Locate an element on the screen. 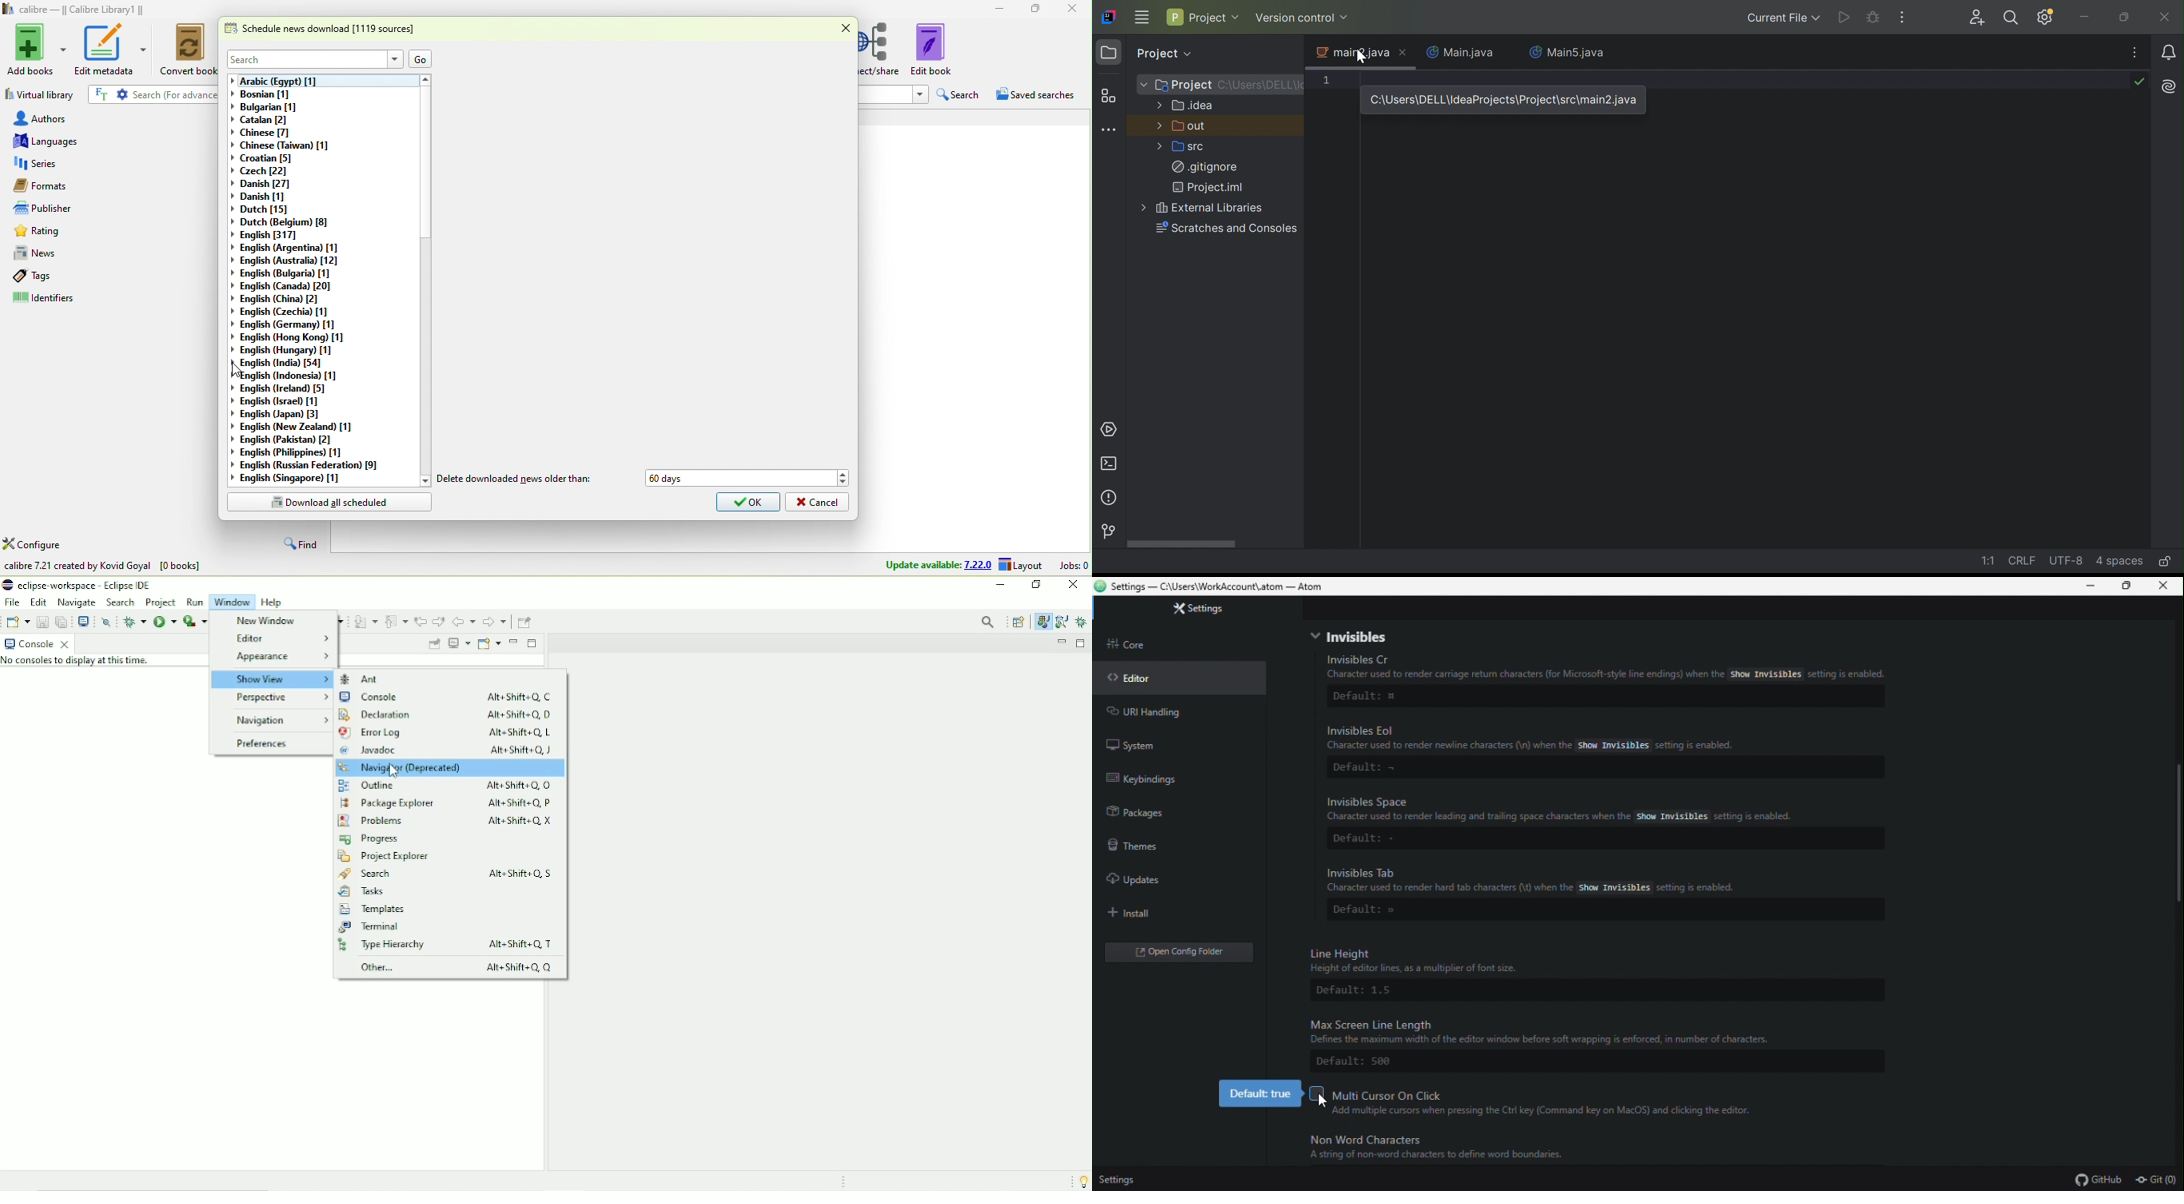 This screenshot has width=2184, height=1204. cursor  is located at coordinates (396, 770).